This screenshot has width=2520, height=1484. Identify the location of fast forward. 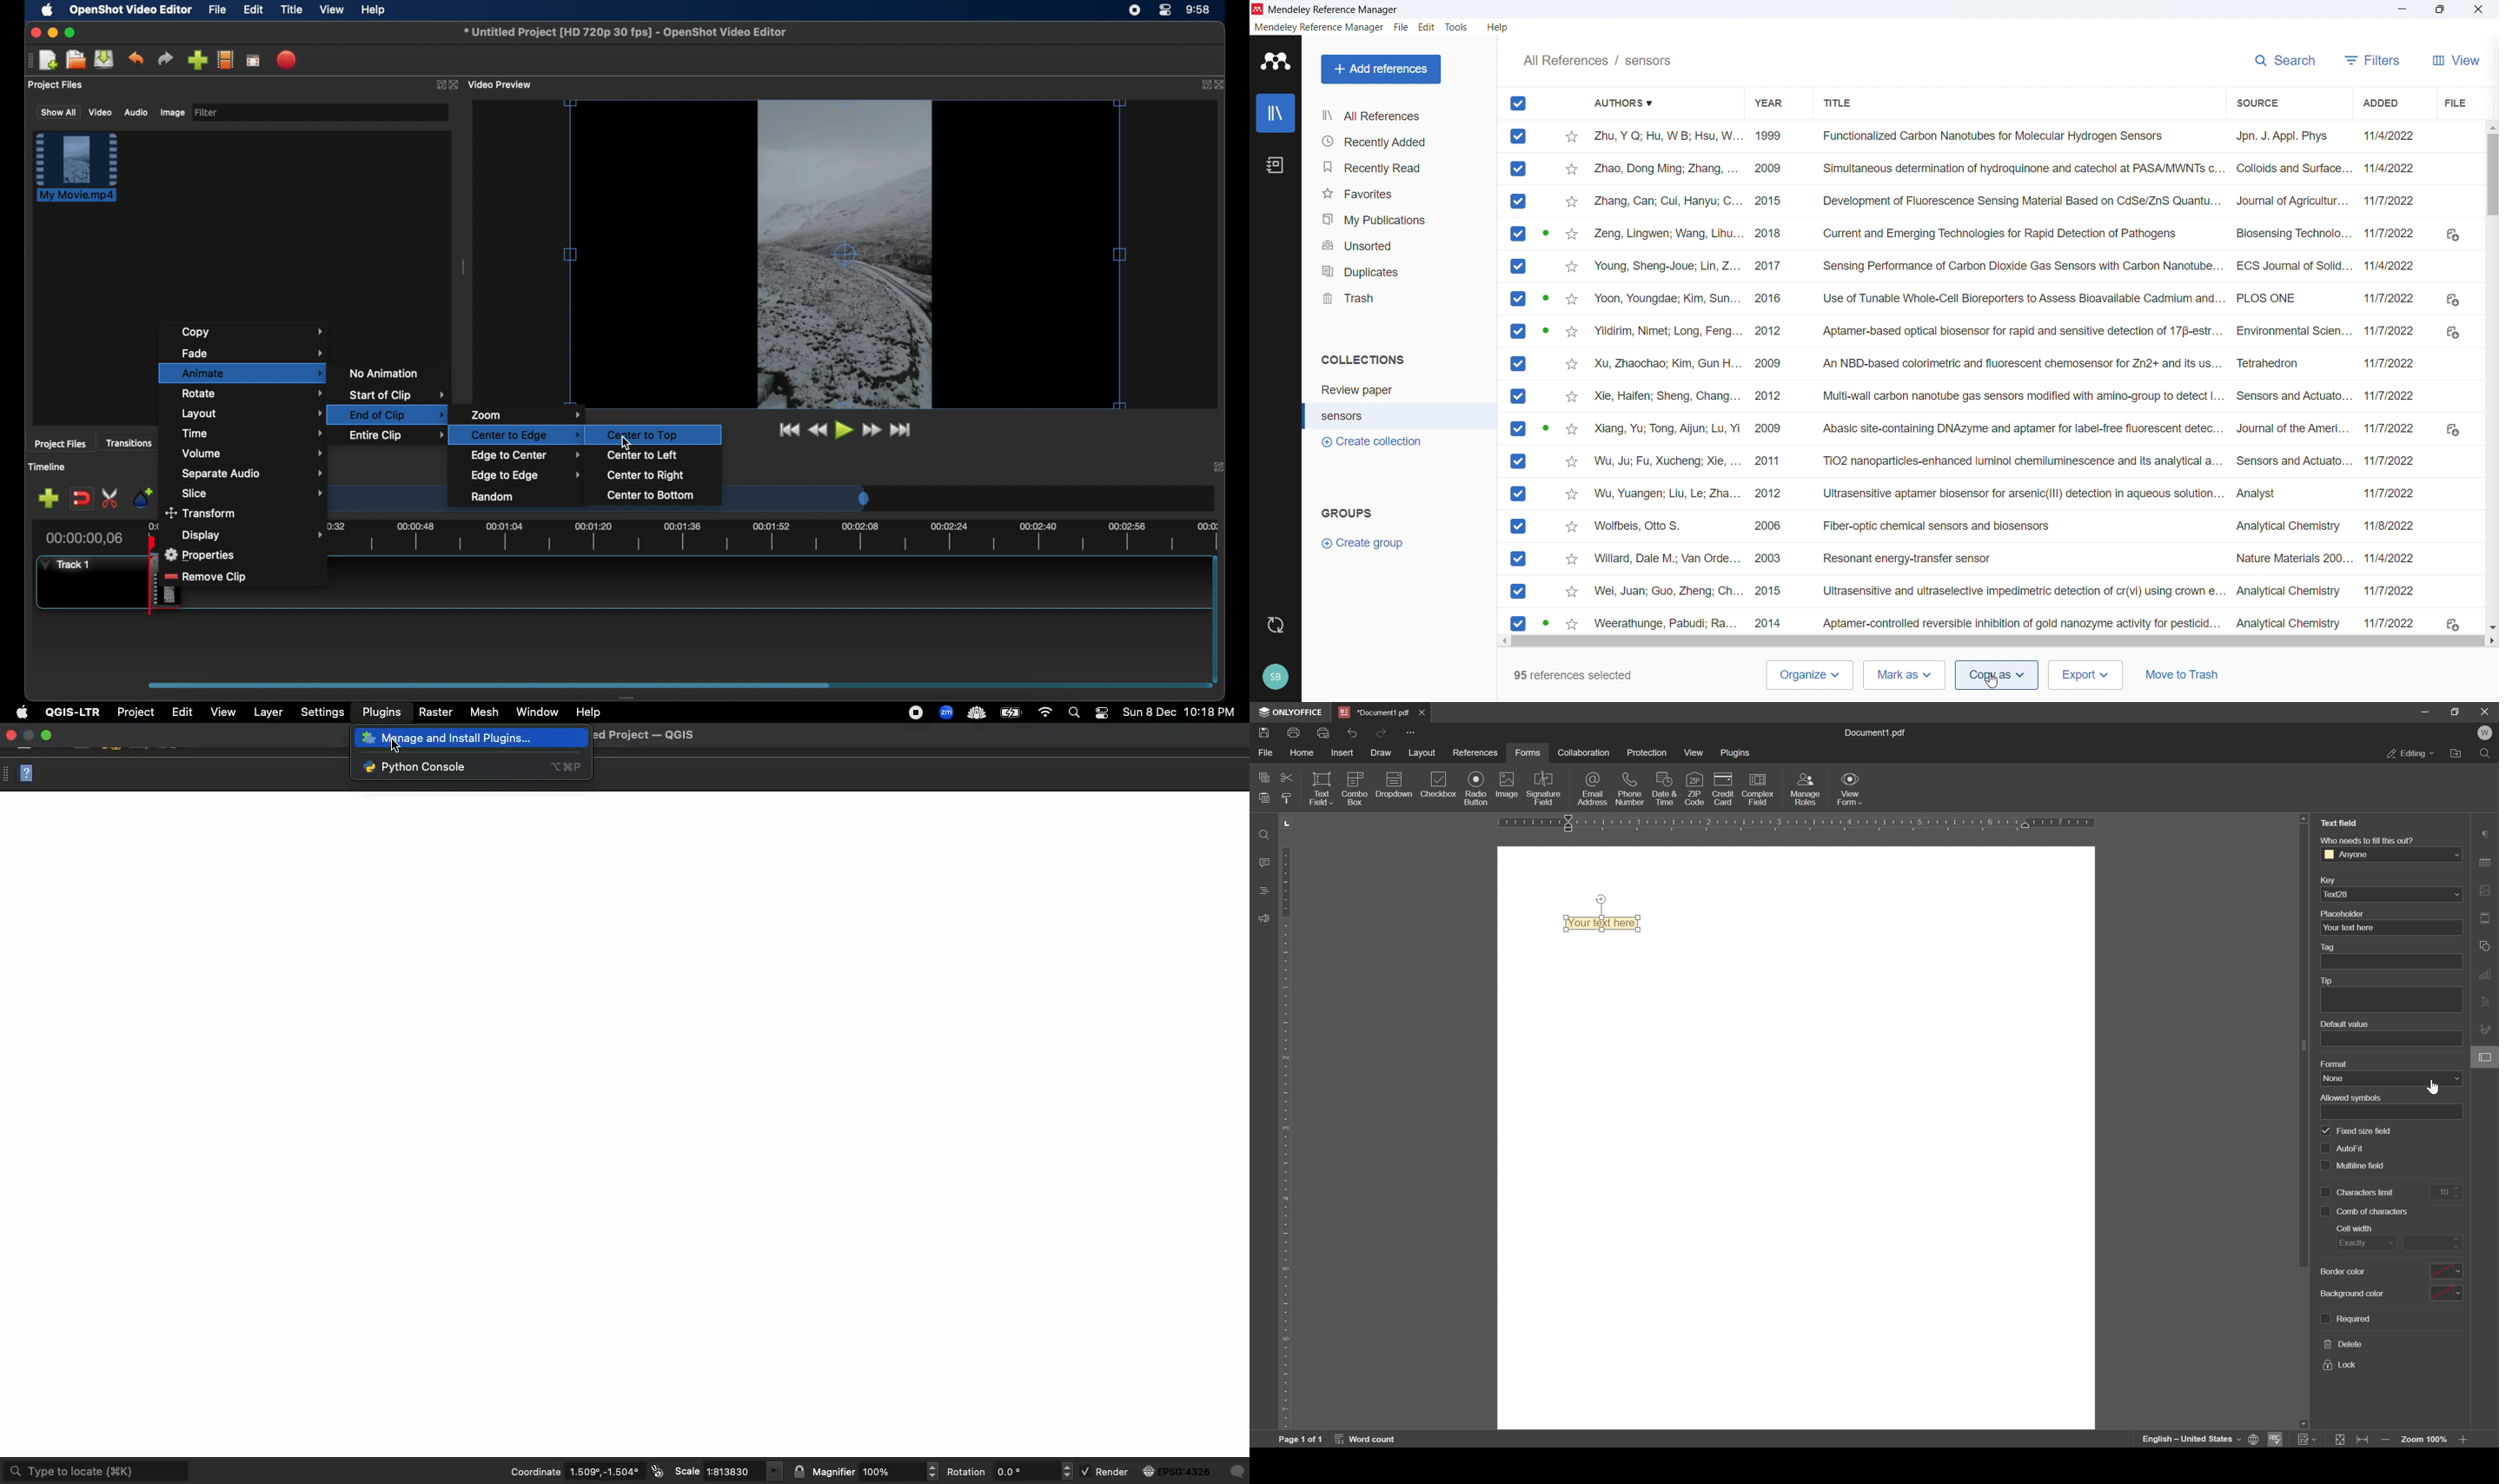
(873, 431).